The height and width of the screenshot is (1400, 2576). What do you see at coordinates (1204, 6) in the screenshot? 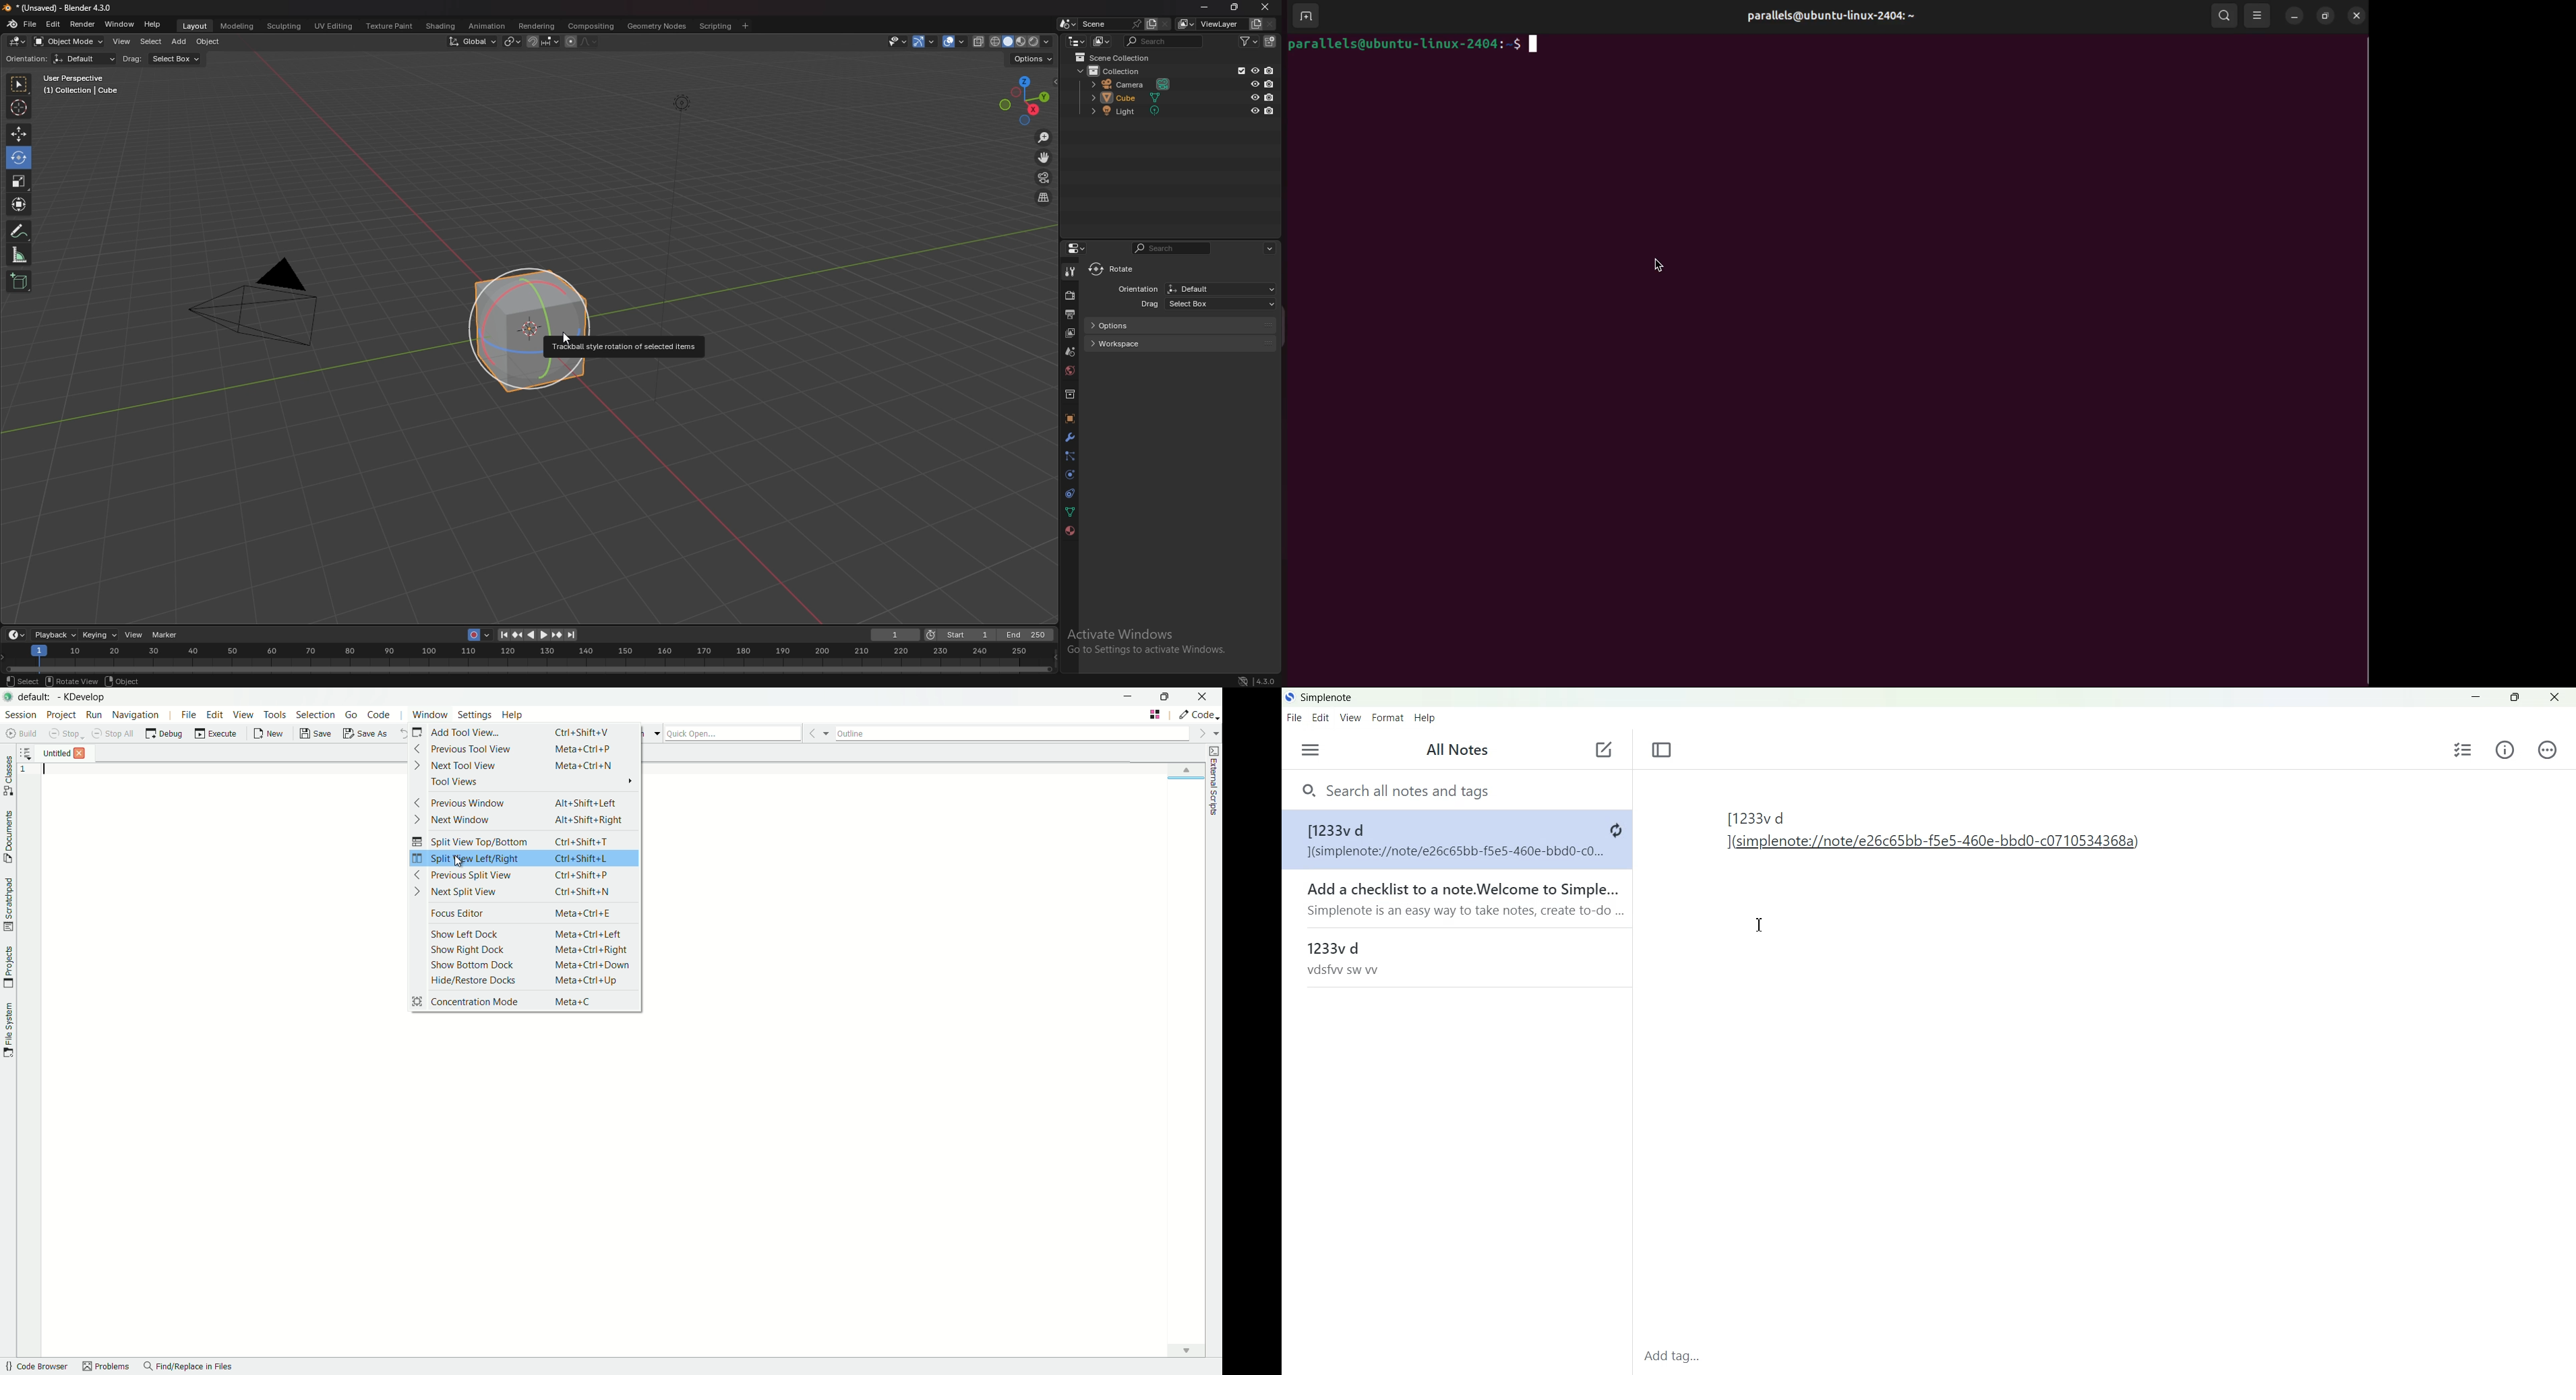
I see `minimize` at bounding box center [1204, 6].